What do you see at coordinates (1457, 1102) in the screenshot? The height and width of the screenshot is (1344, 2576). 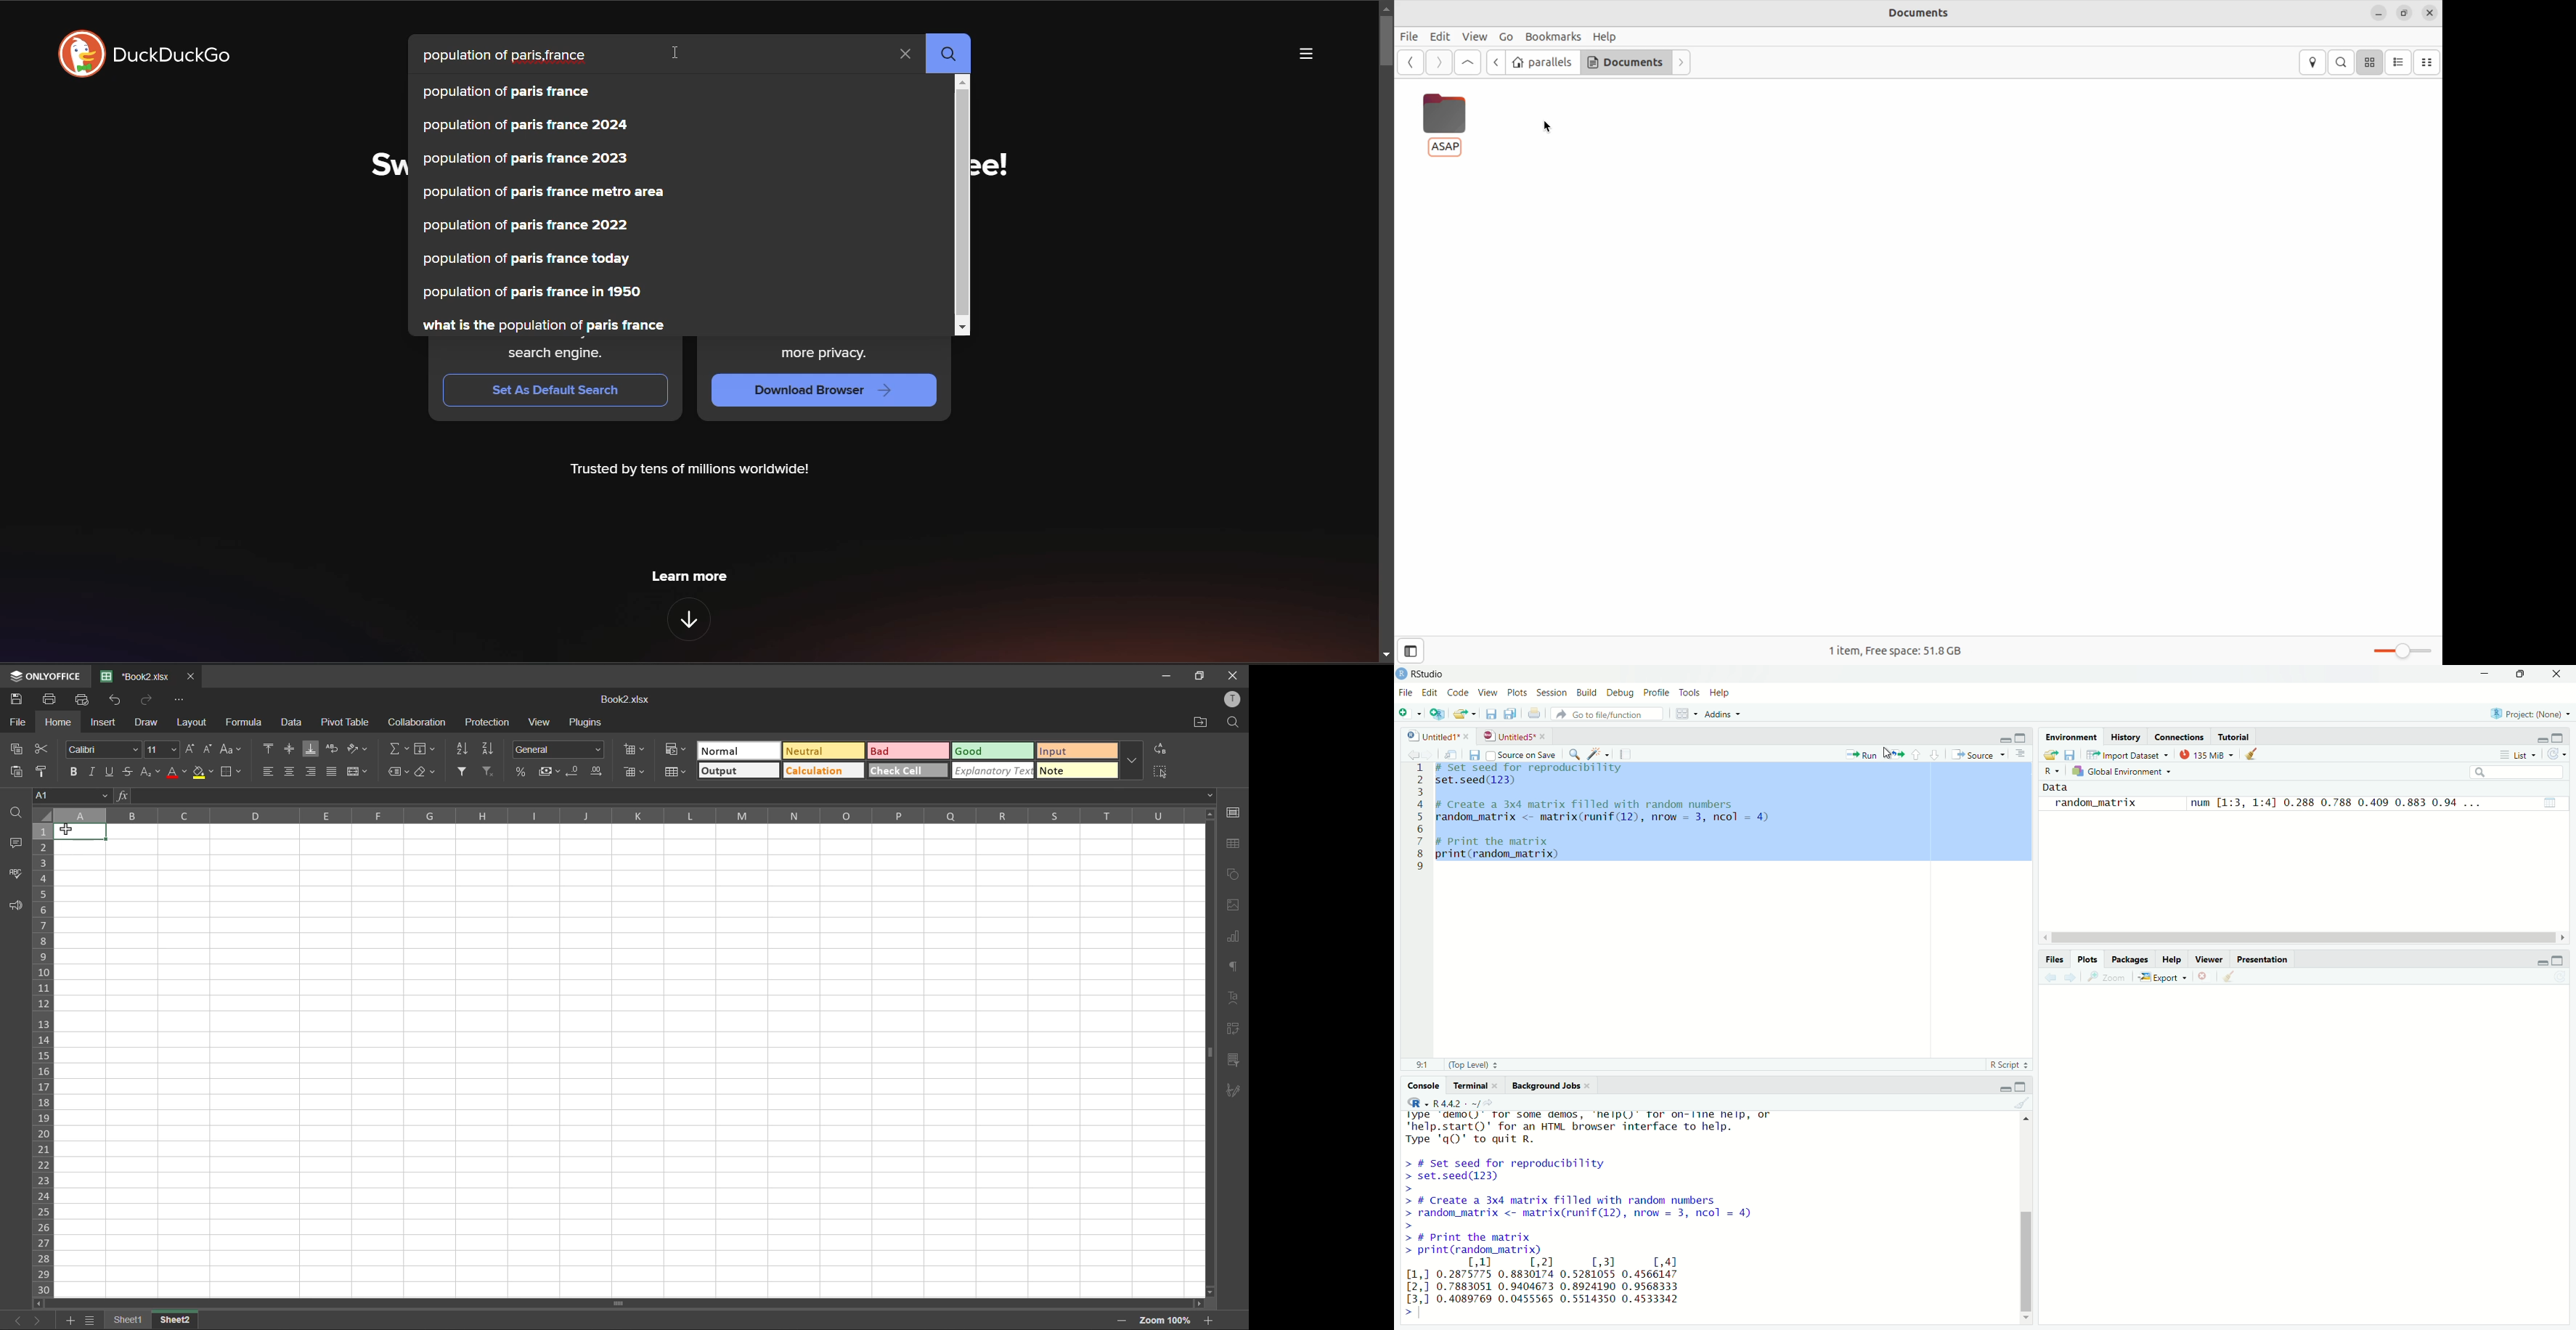 I see `, R442 - -` at bounding box center [1457, 1102].